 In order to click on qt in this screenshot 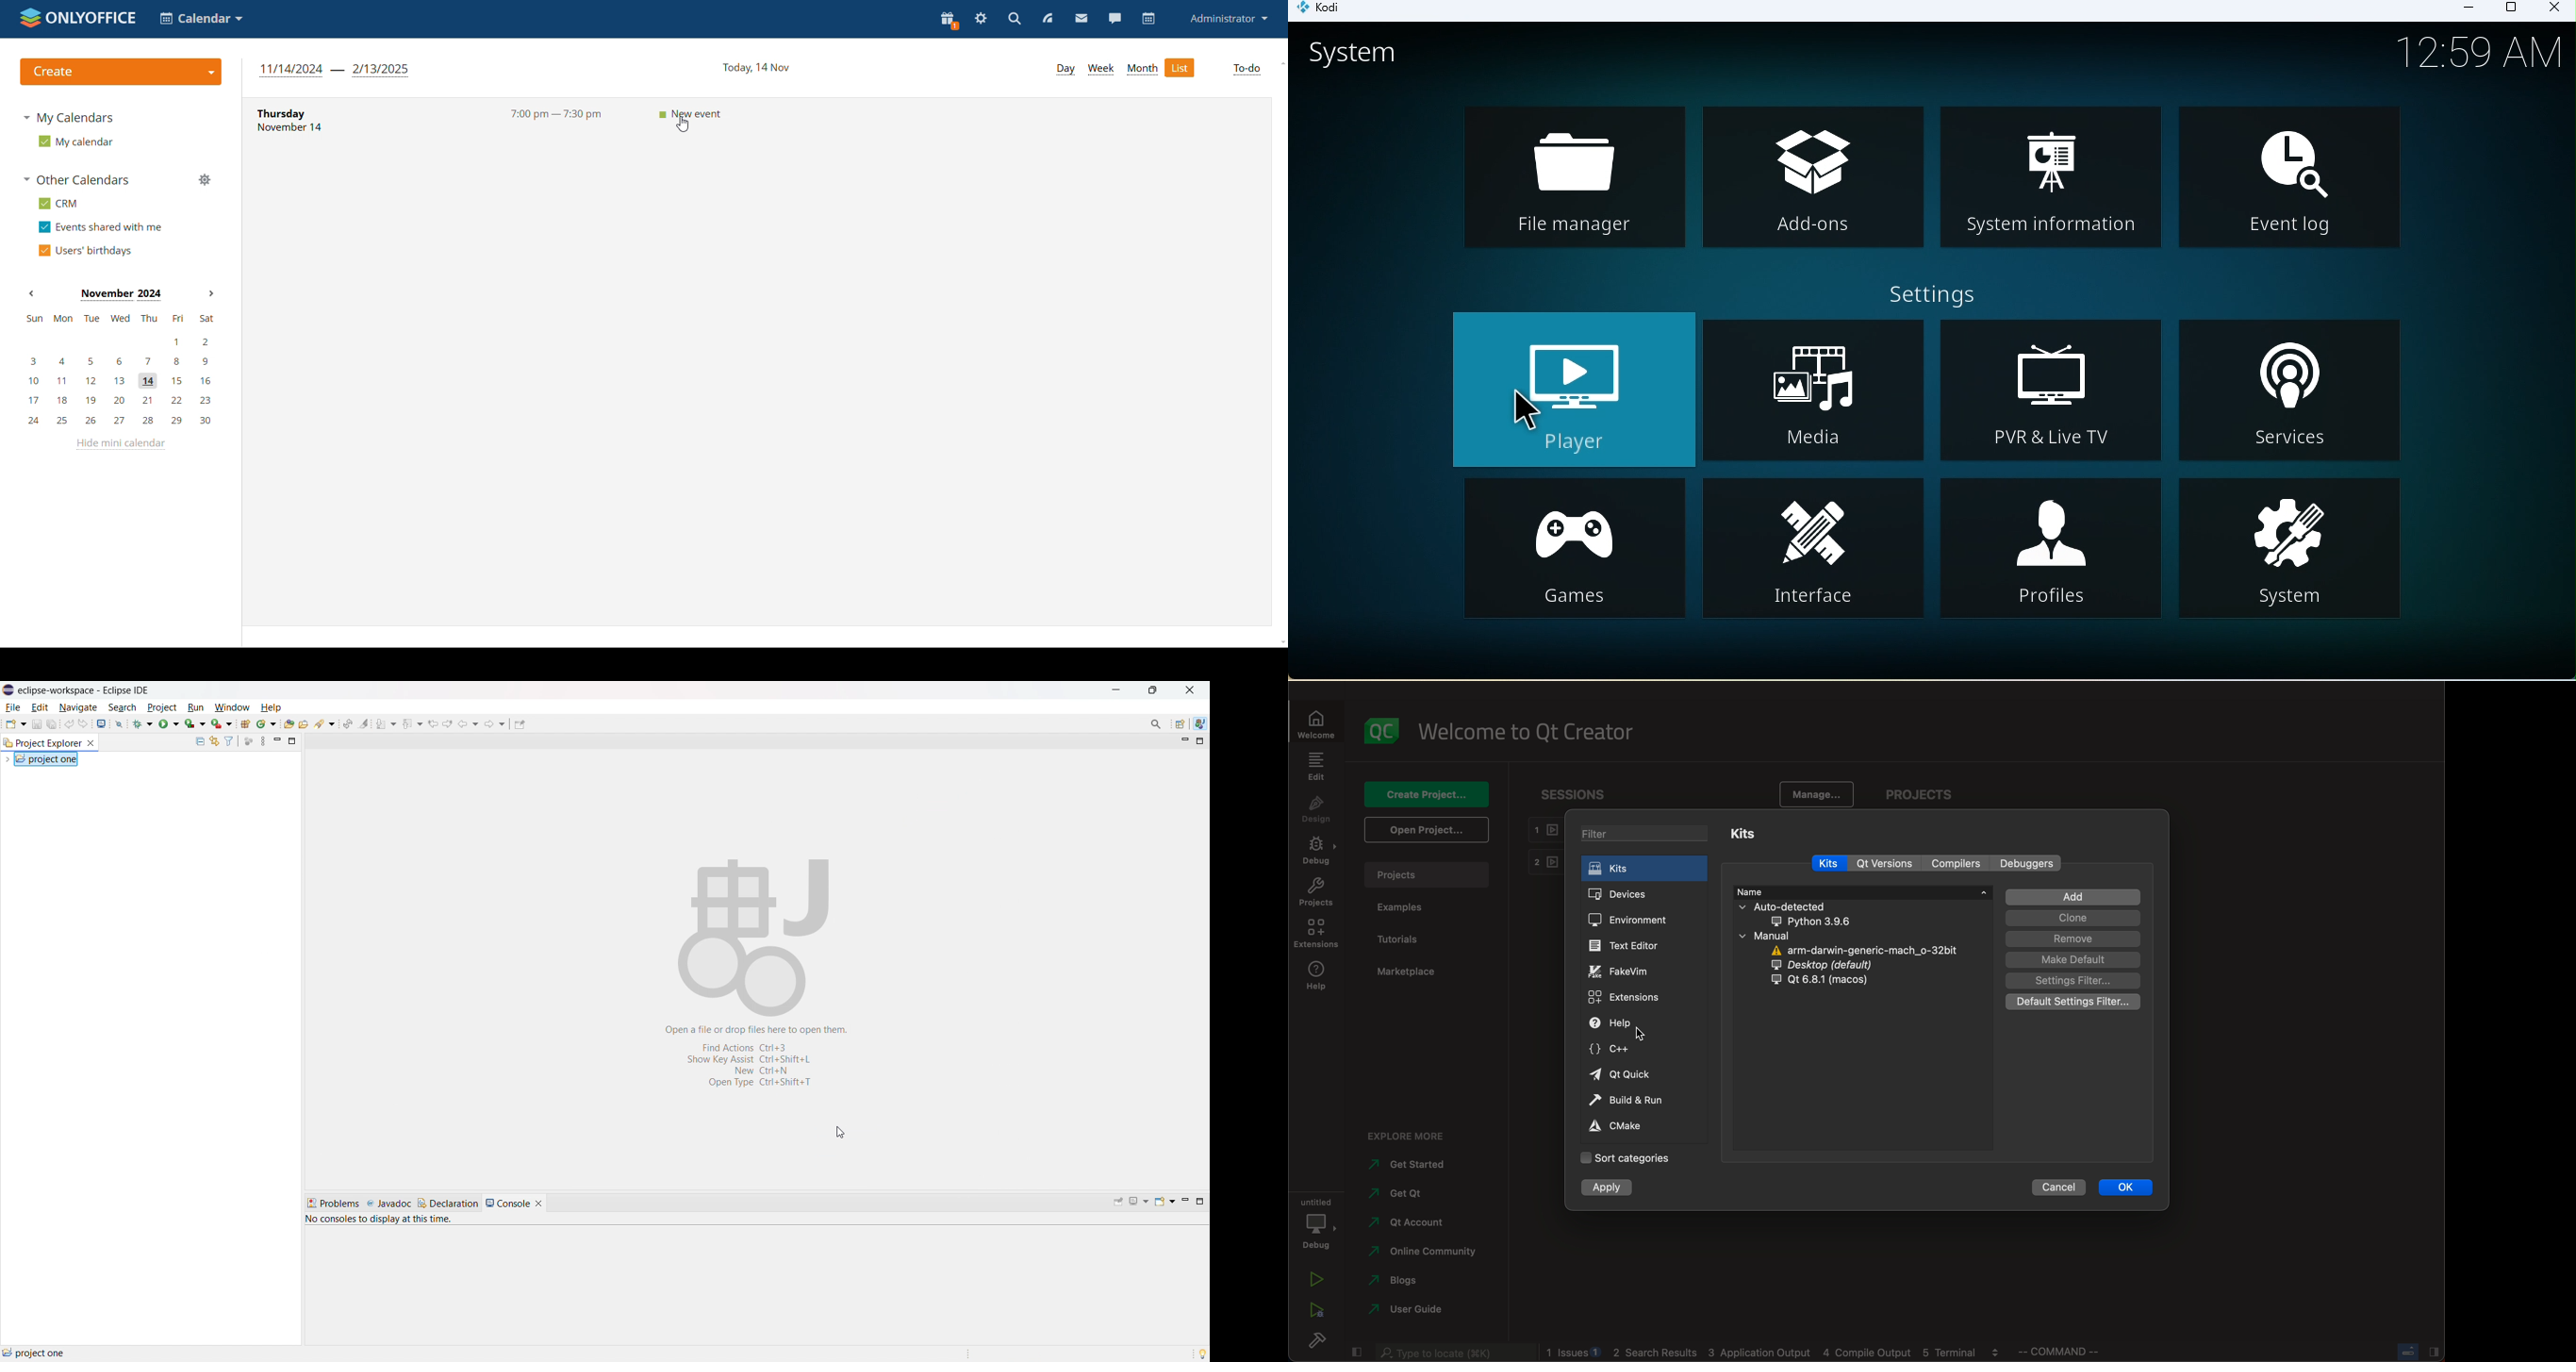, I will do `click(1818, 980)`.